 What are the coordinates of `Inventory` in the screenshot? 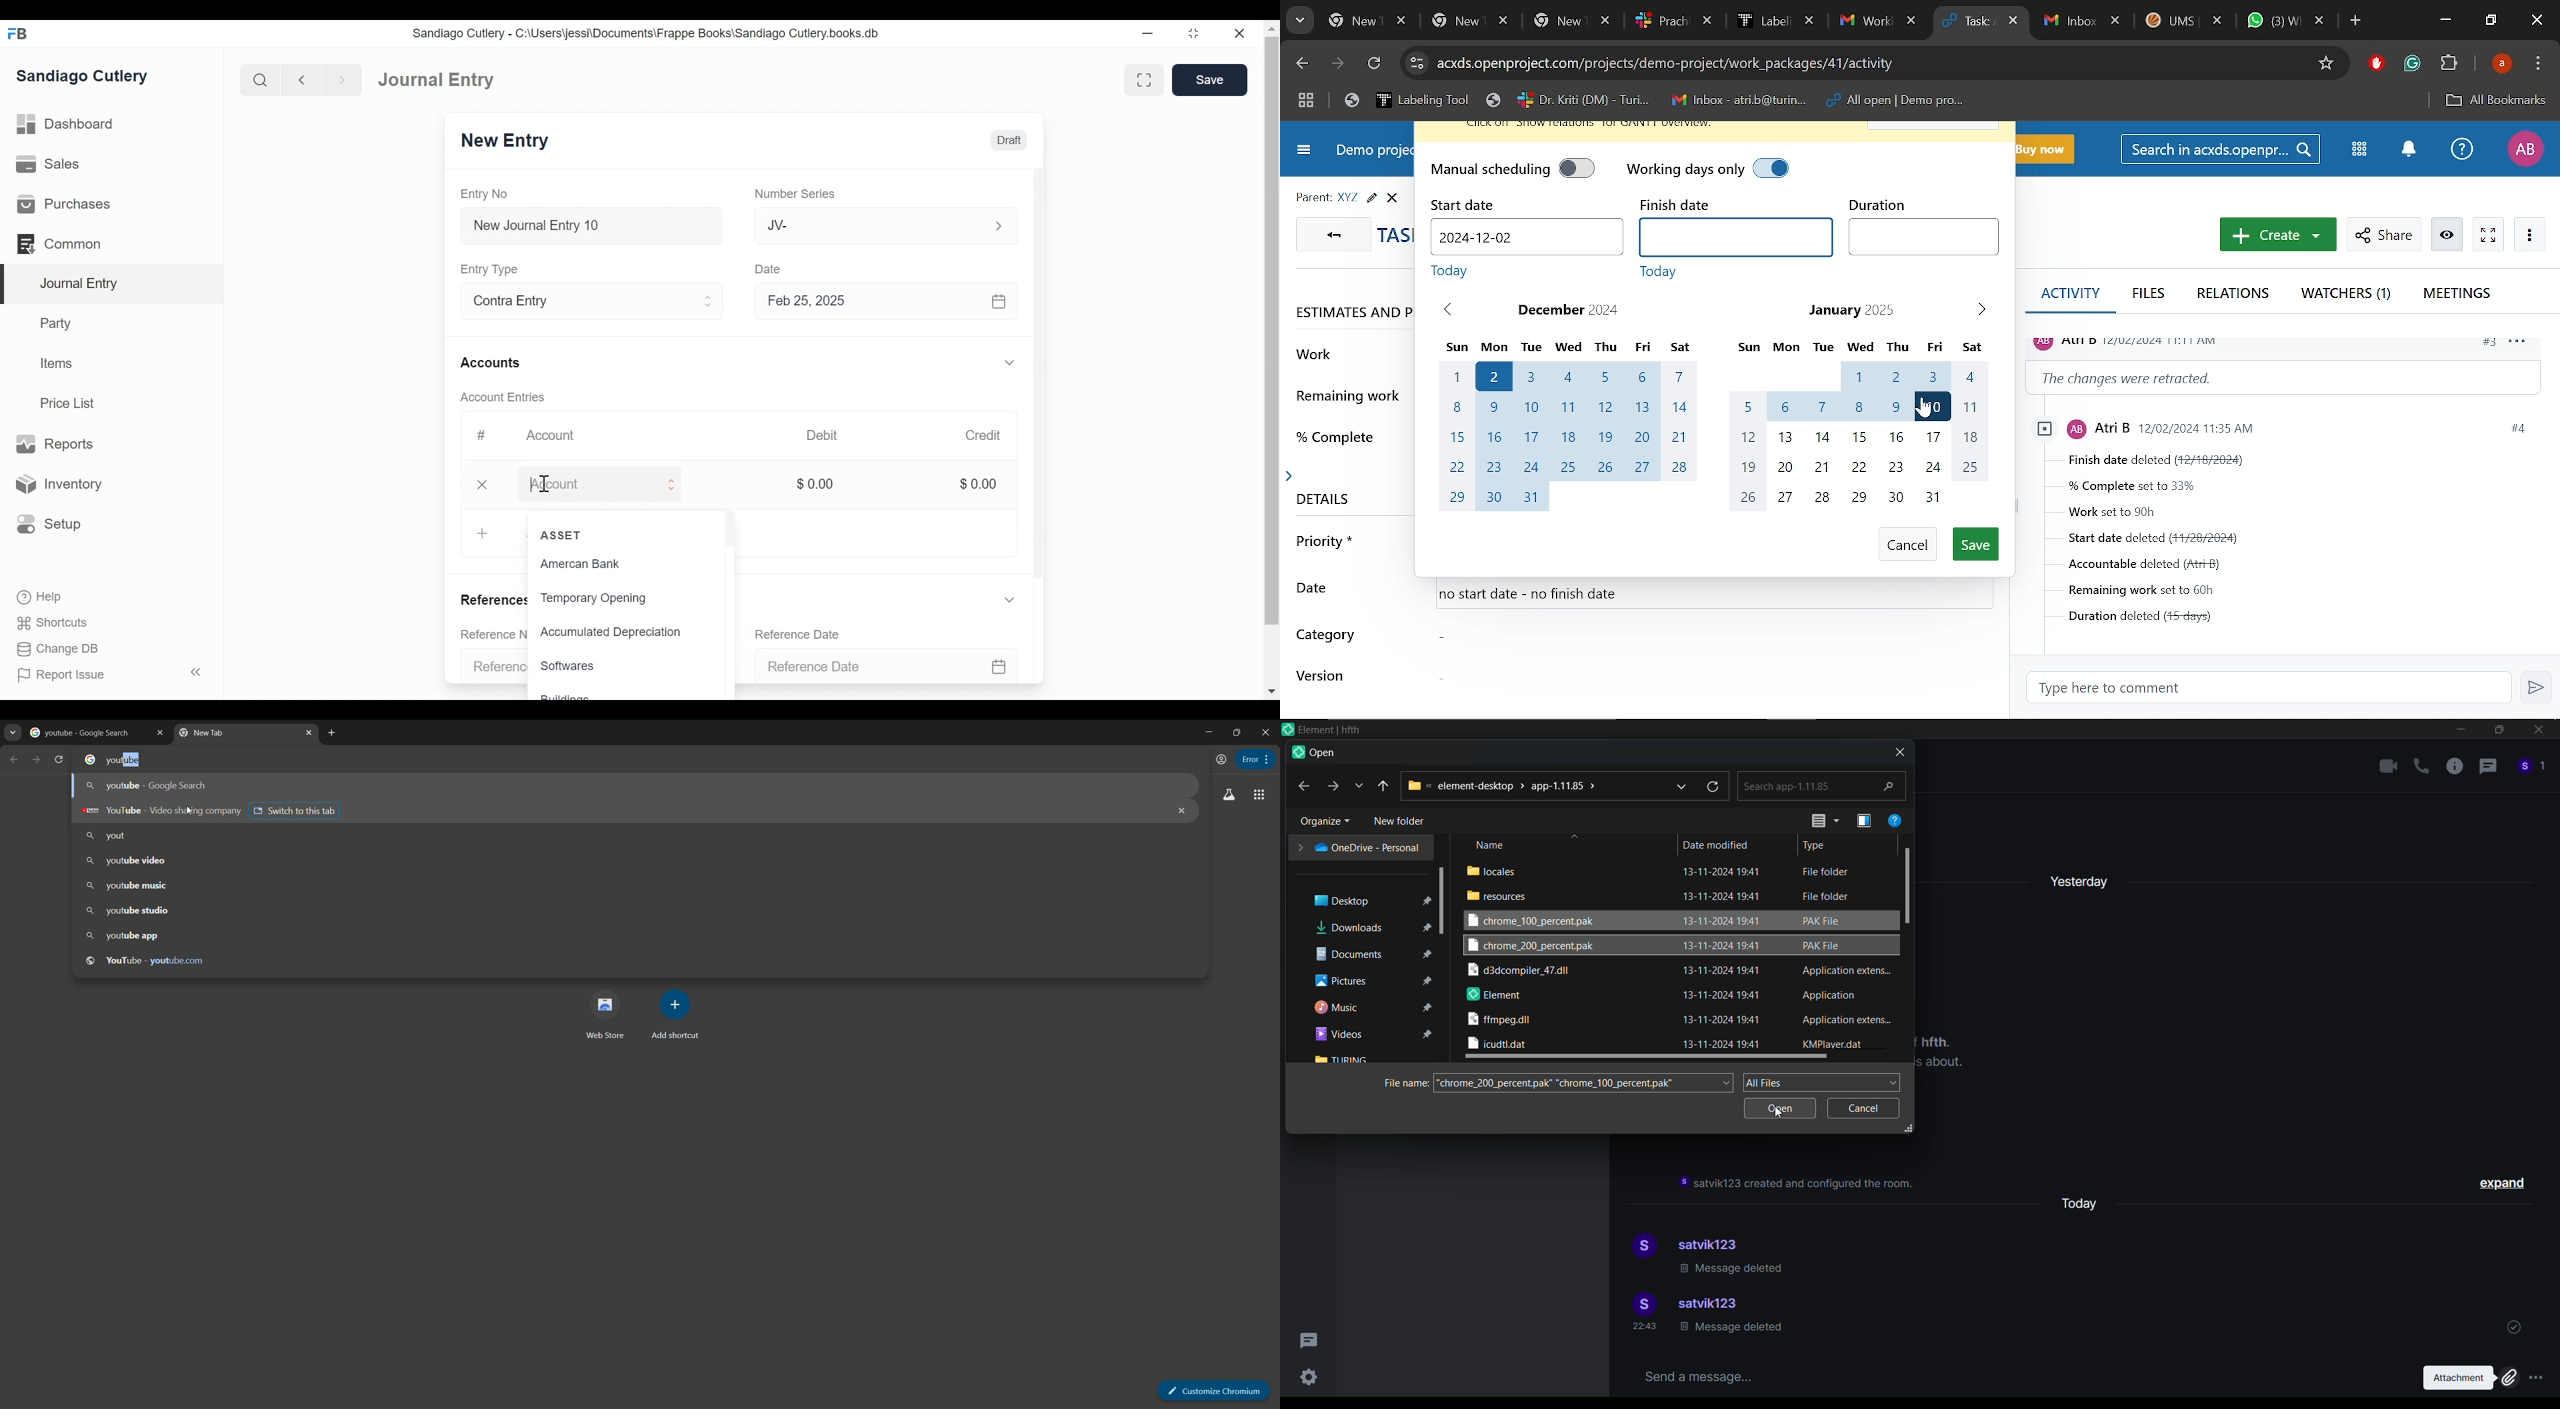 It's located at (62, 483).